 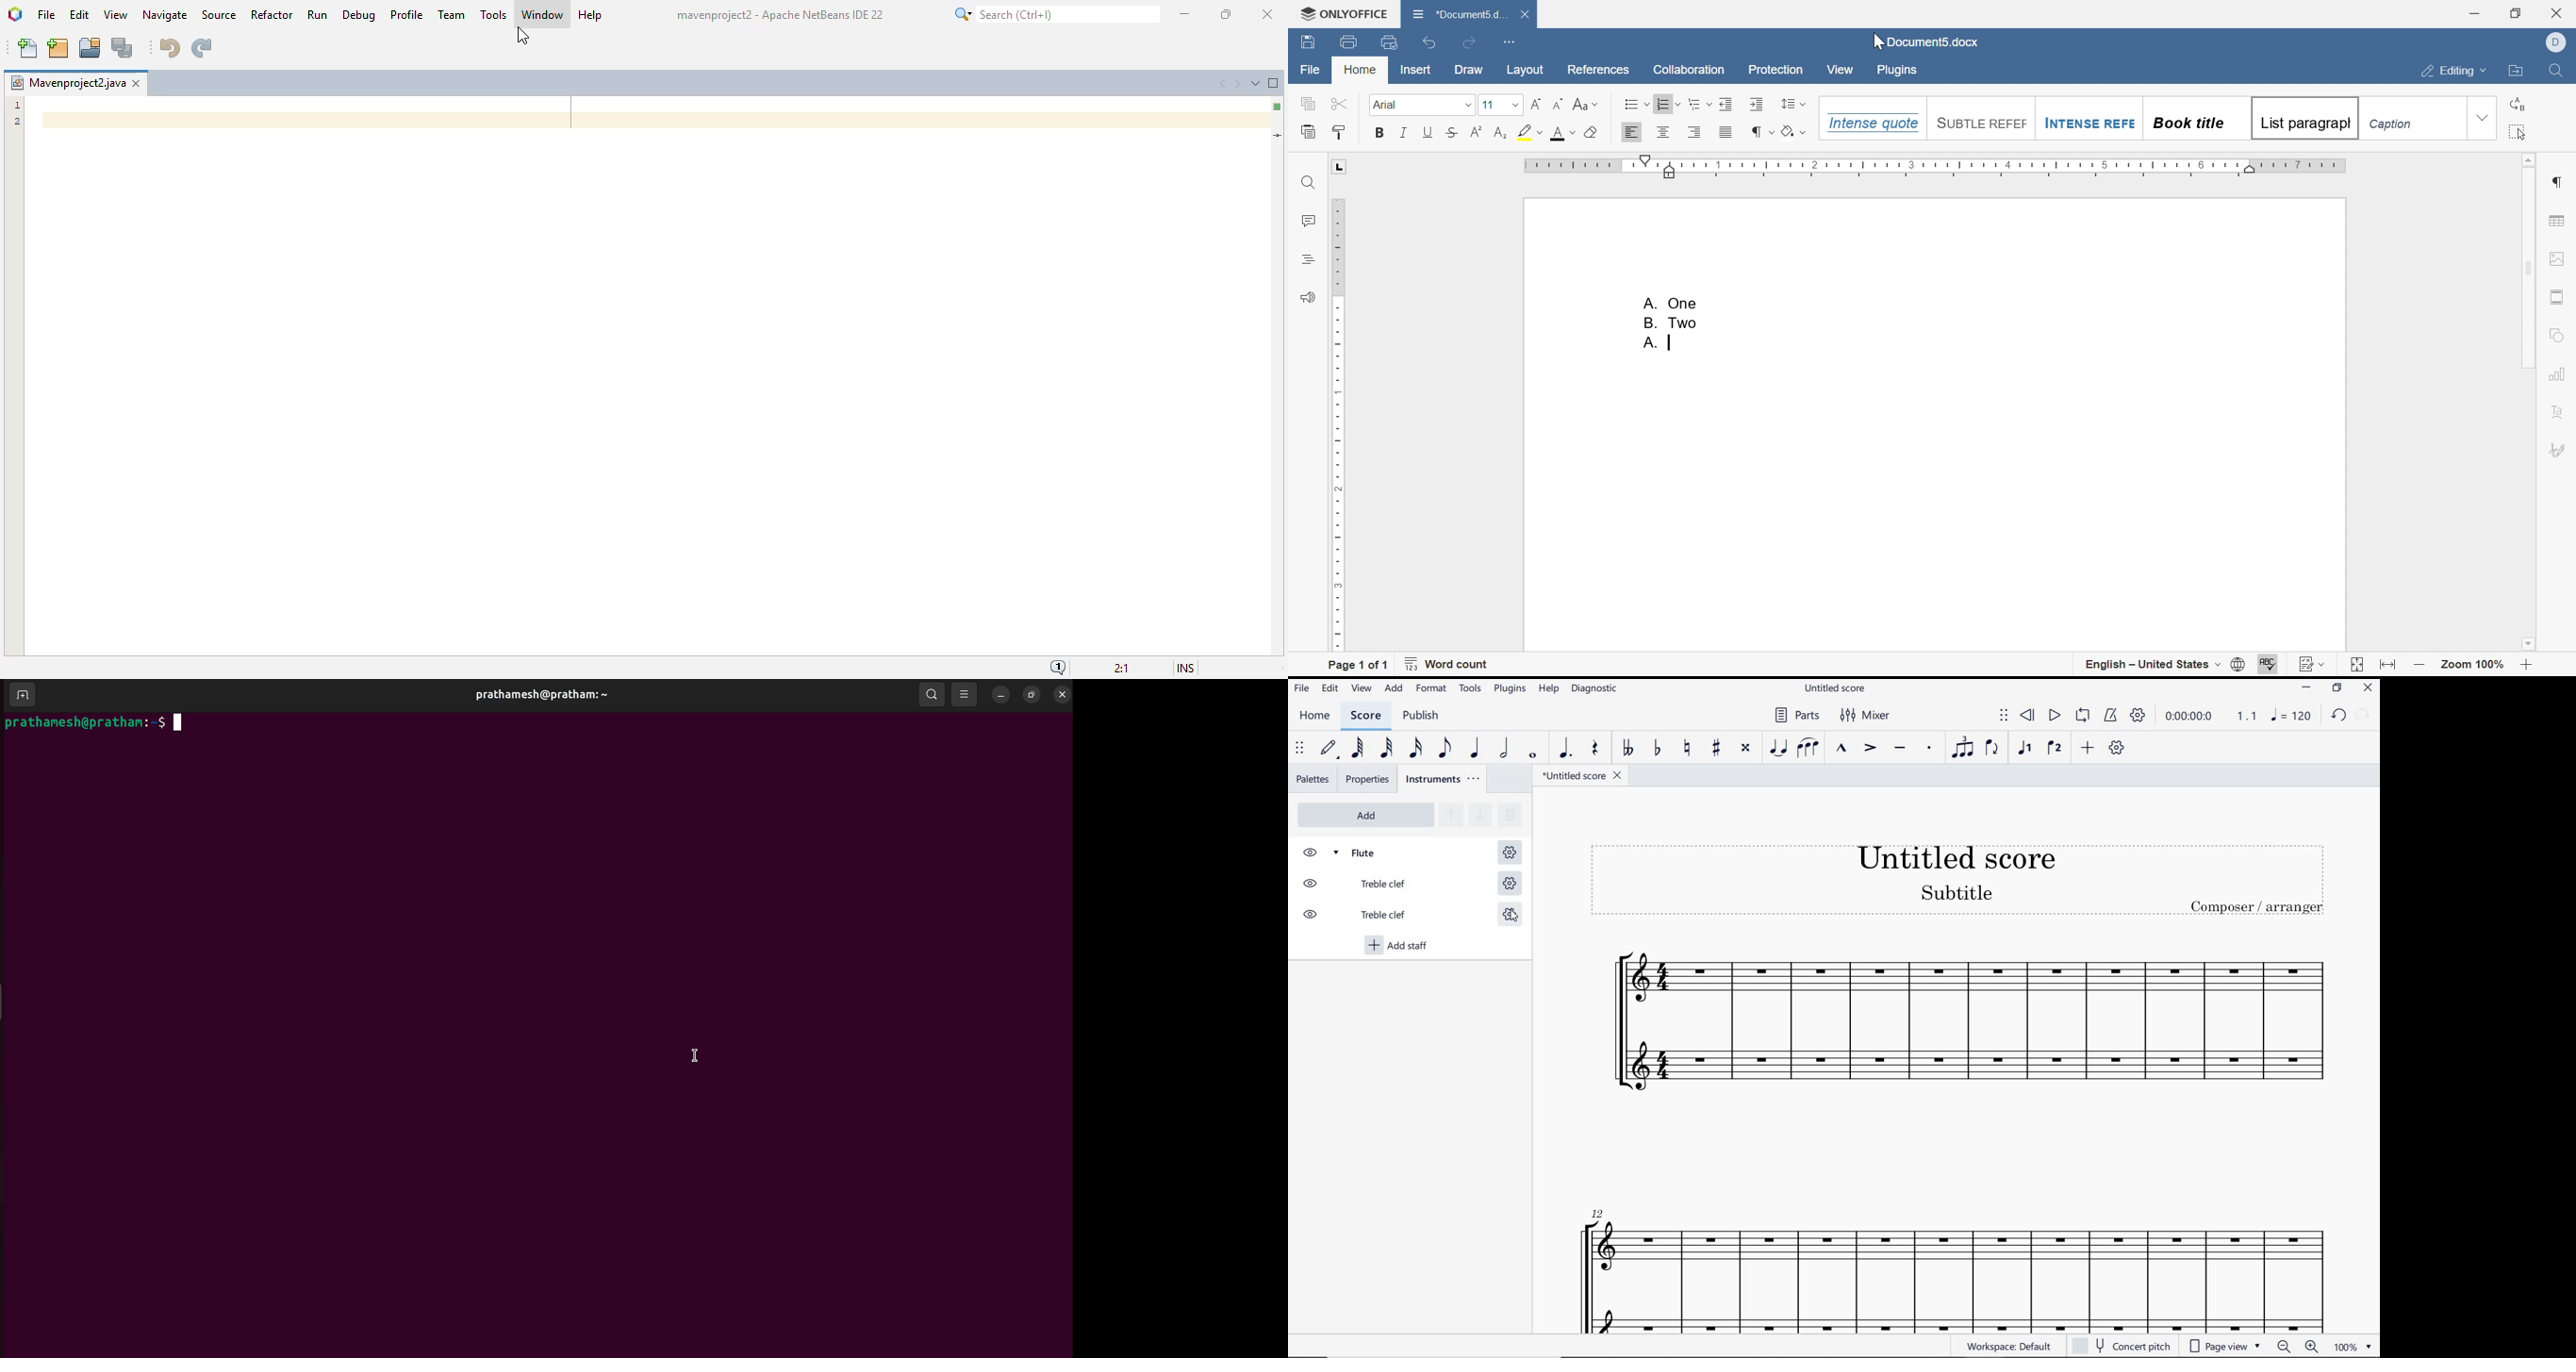 I want to click on CUSTOMIZE TOOLBAR, so click(x=2117, y=747).